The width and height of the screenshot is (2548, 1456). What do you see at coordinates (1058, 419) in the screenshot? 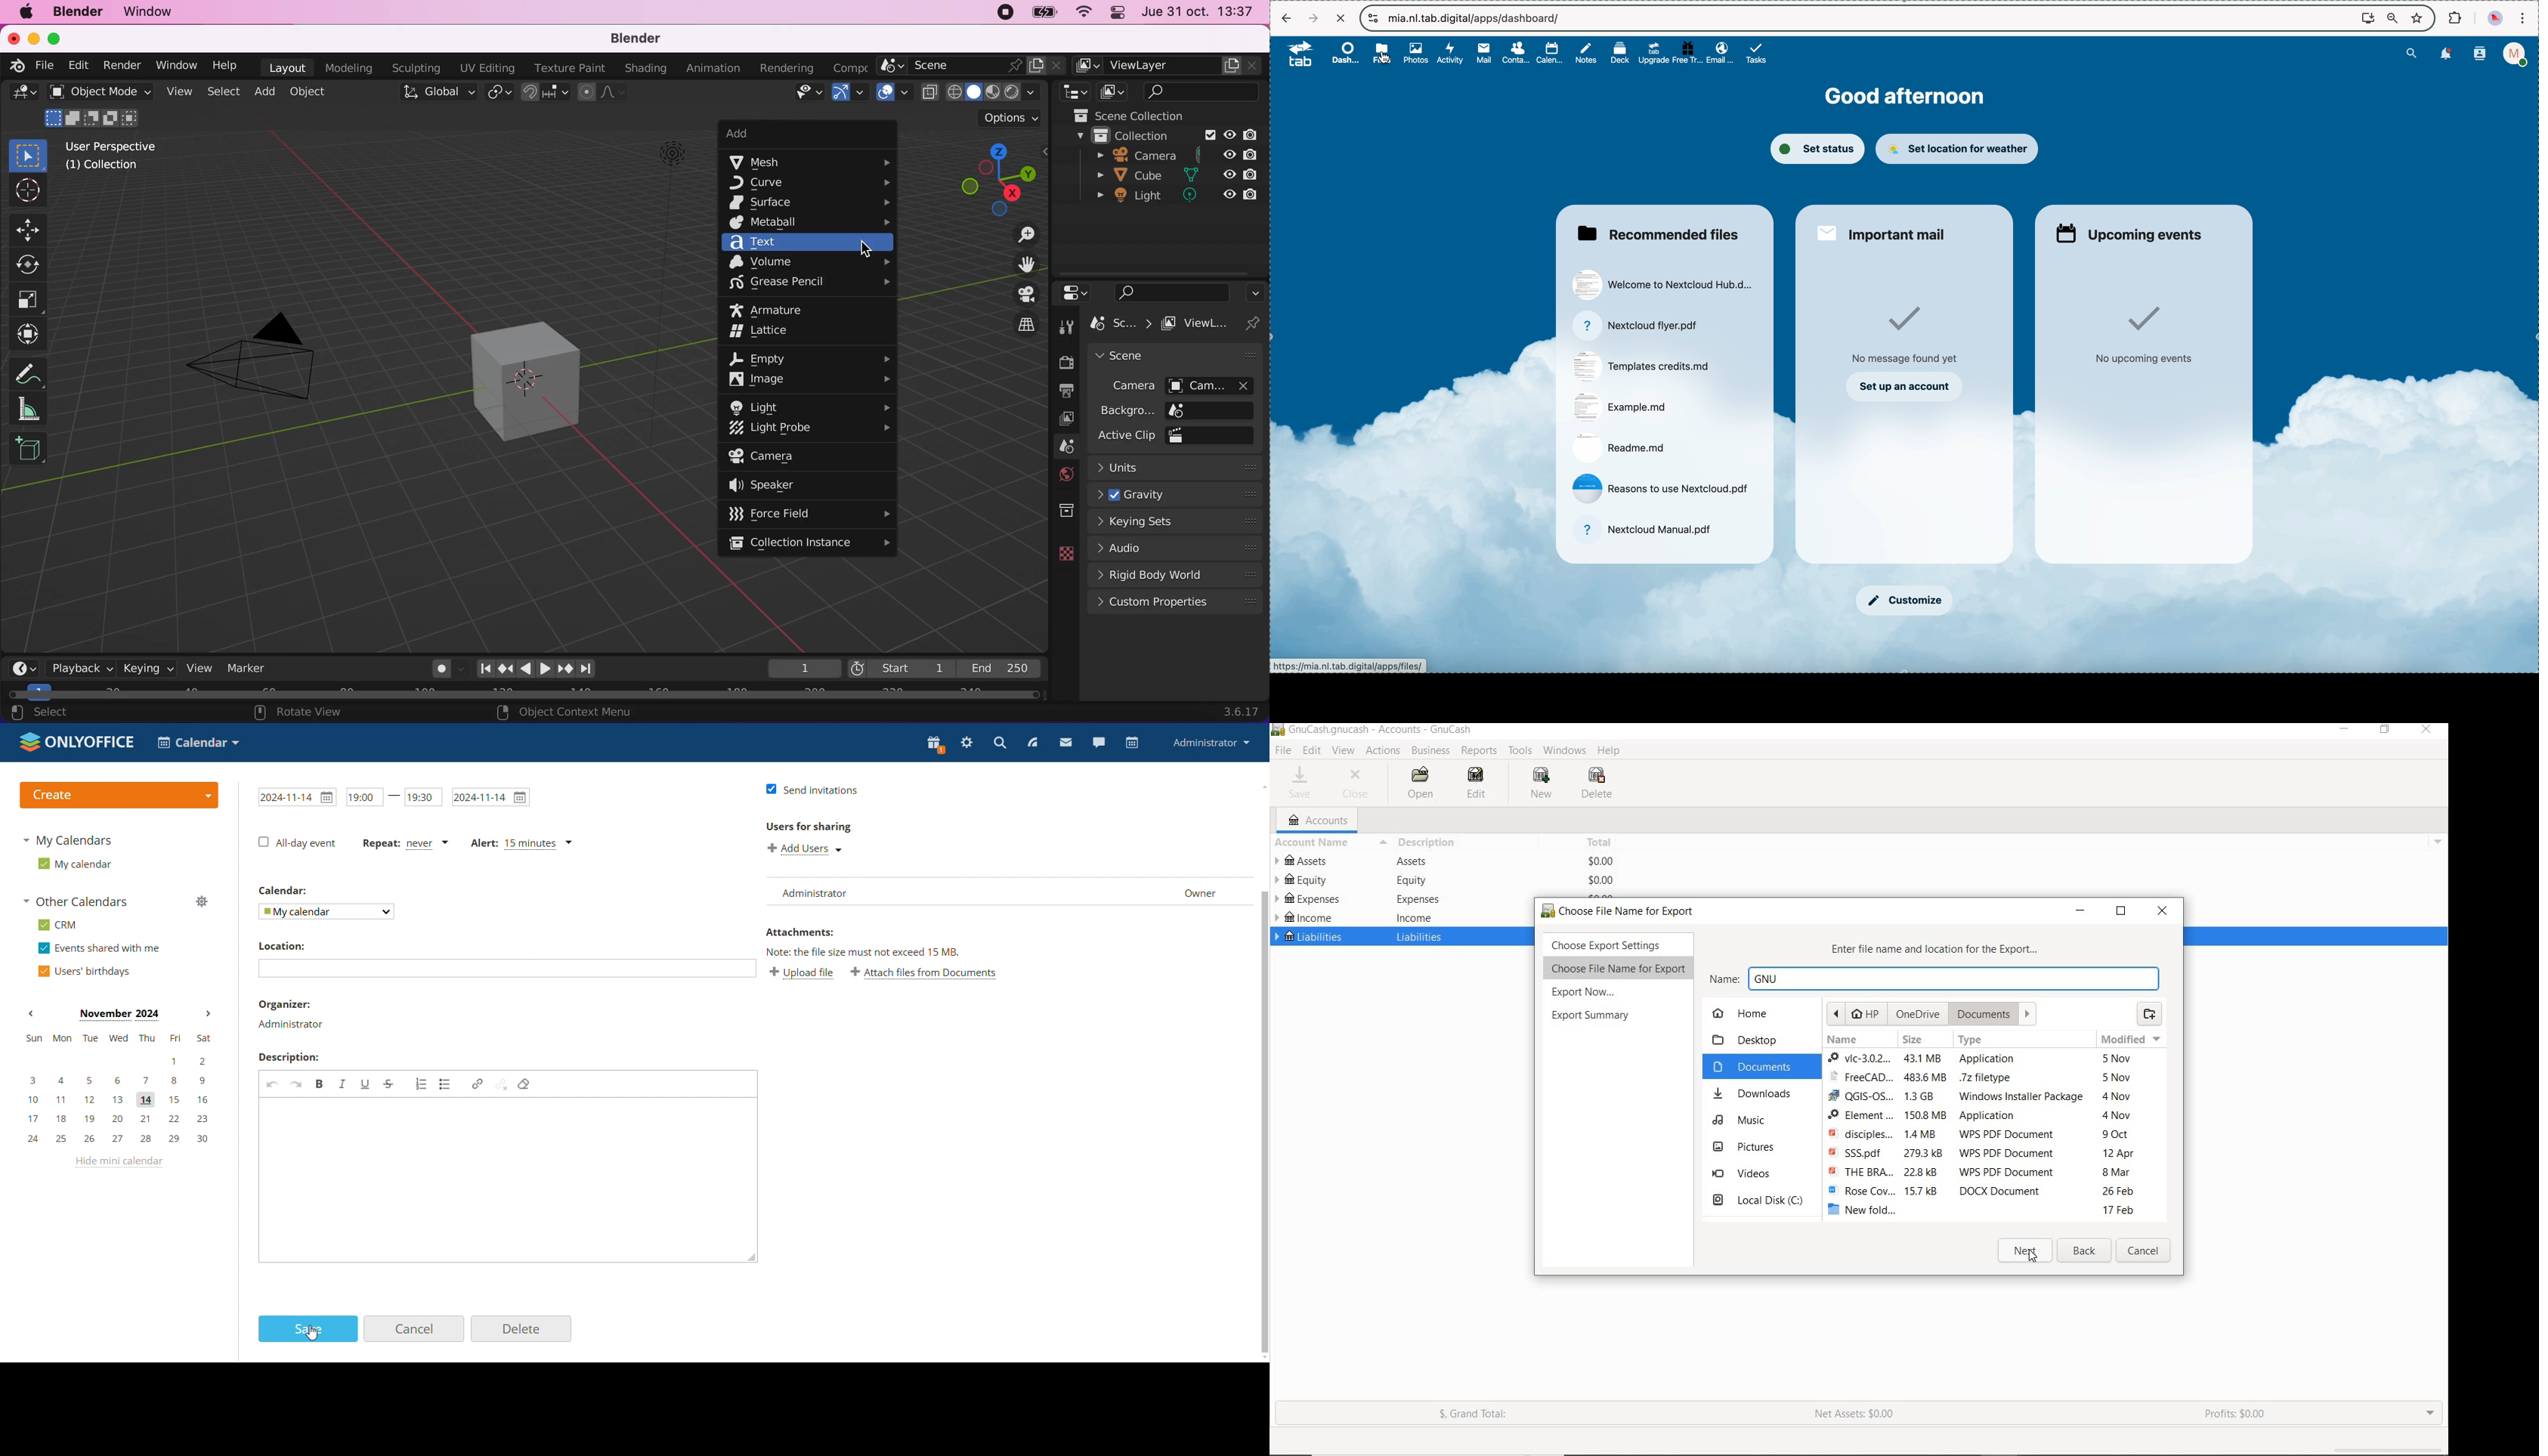
I see `display` at bounding box center [1058, 419].